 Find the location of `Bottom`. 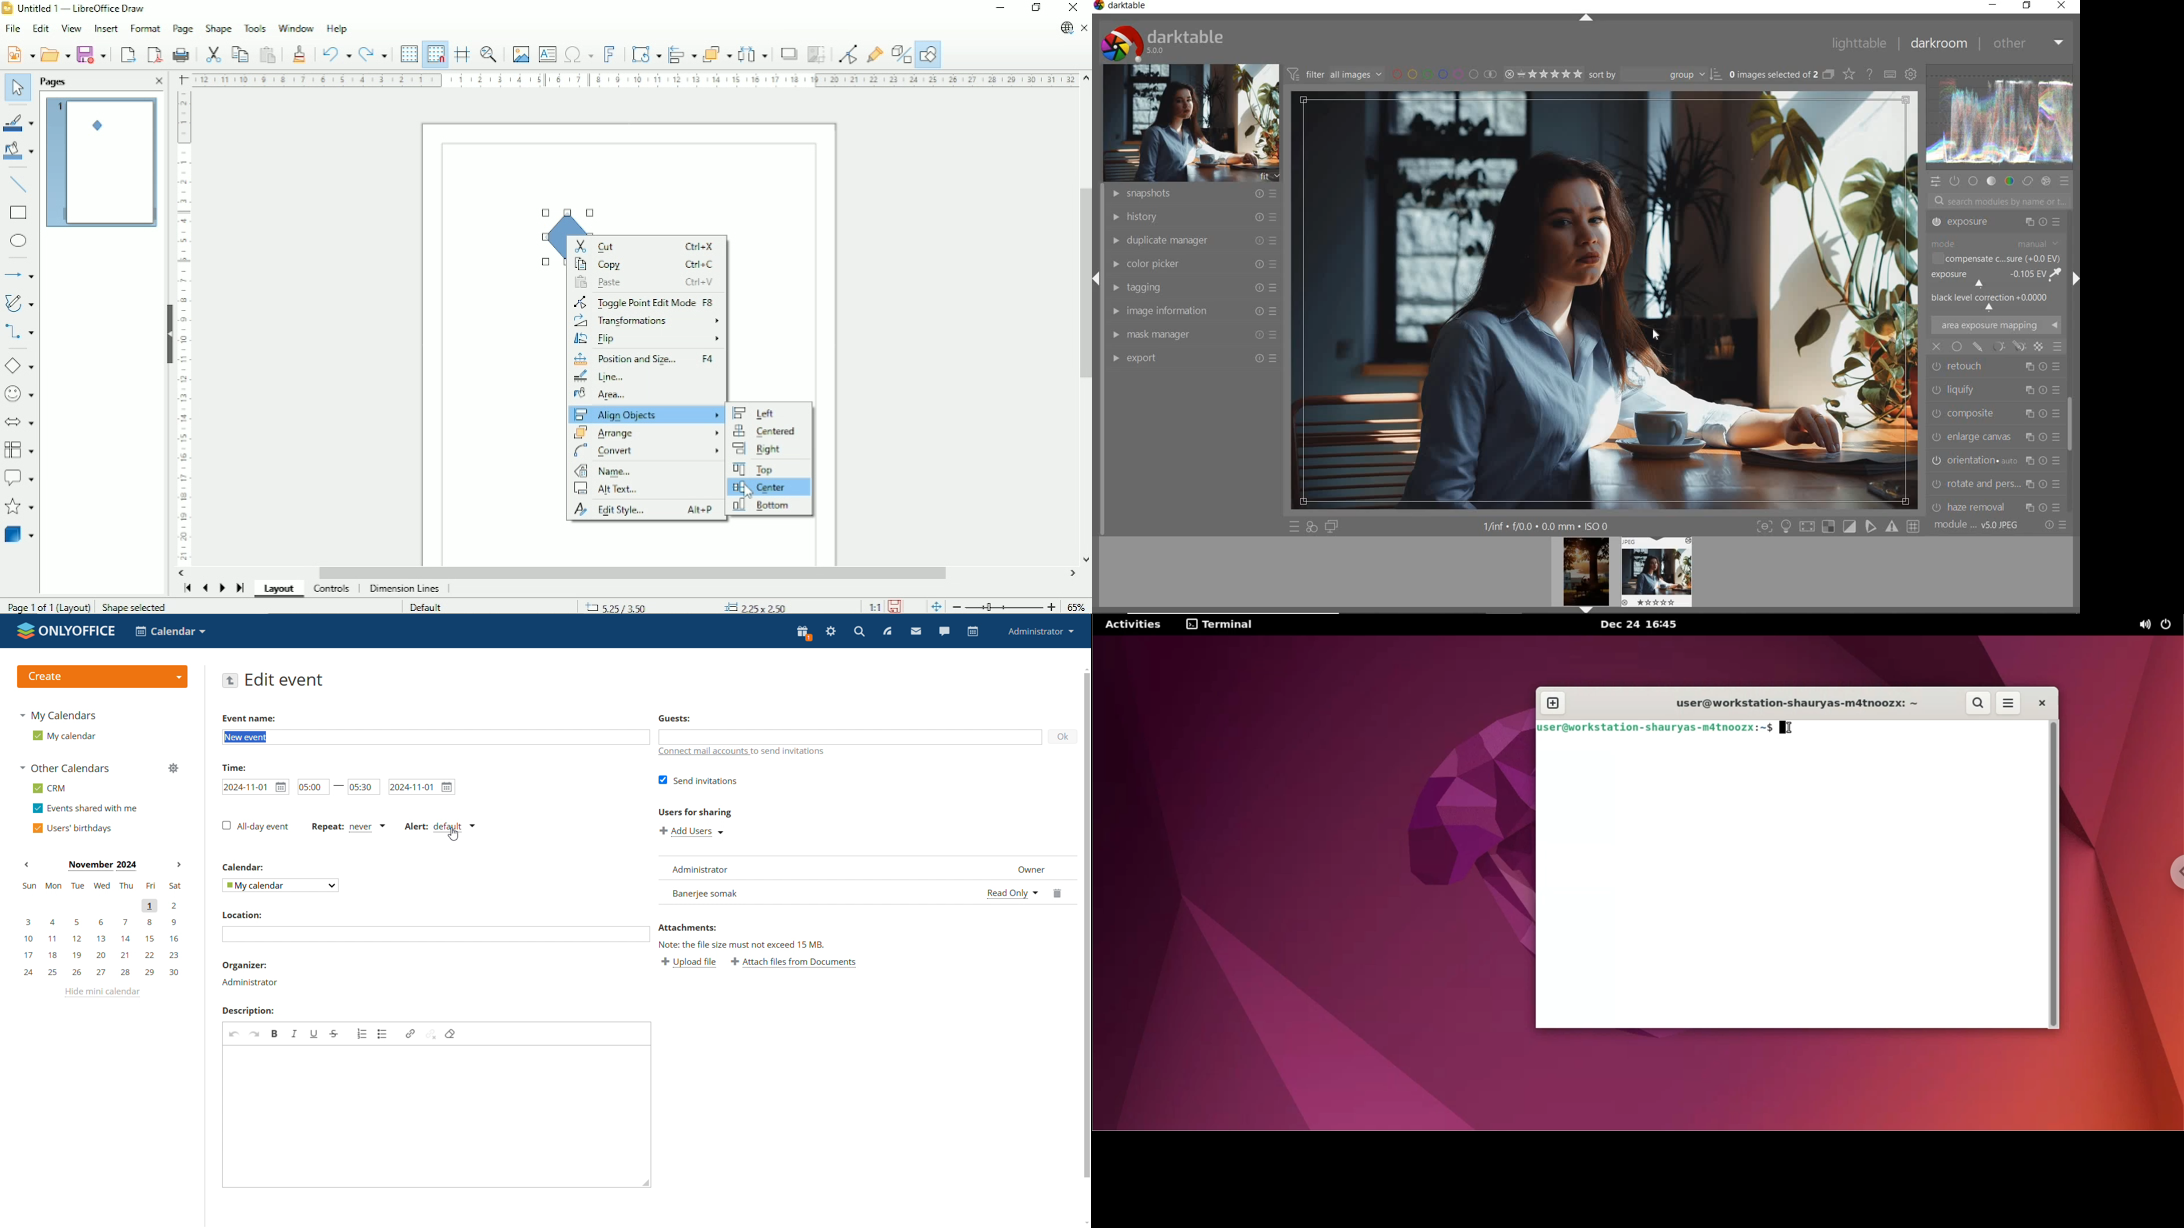

Bottom is located at coordinates (762, 506).